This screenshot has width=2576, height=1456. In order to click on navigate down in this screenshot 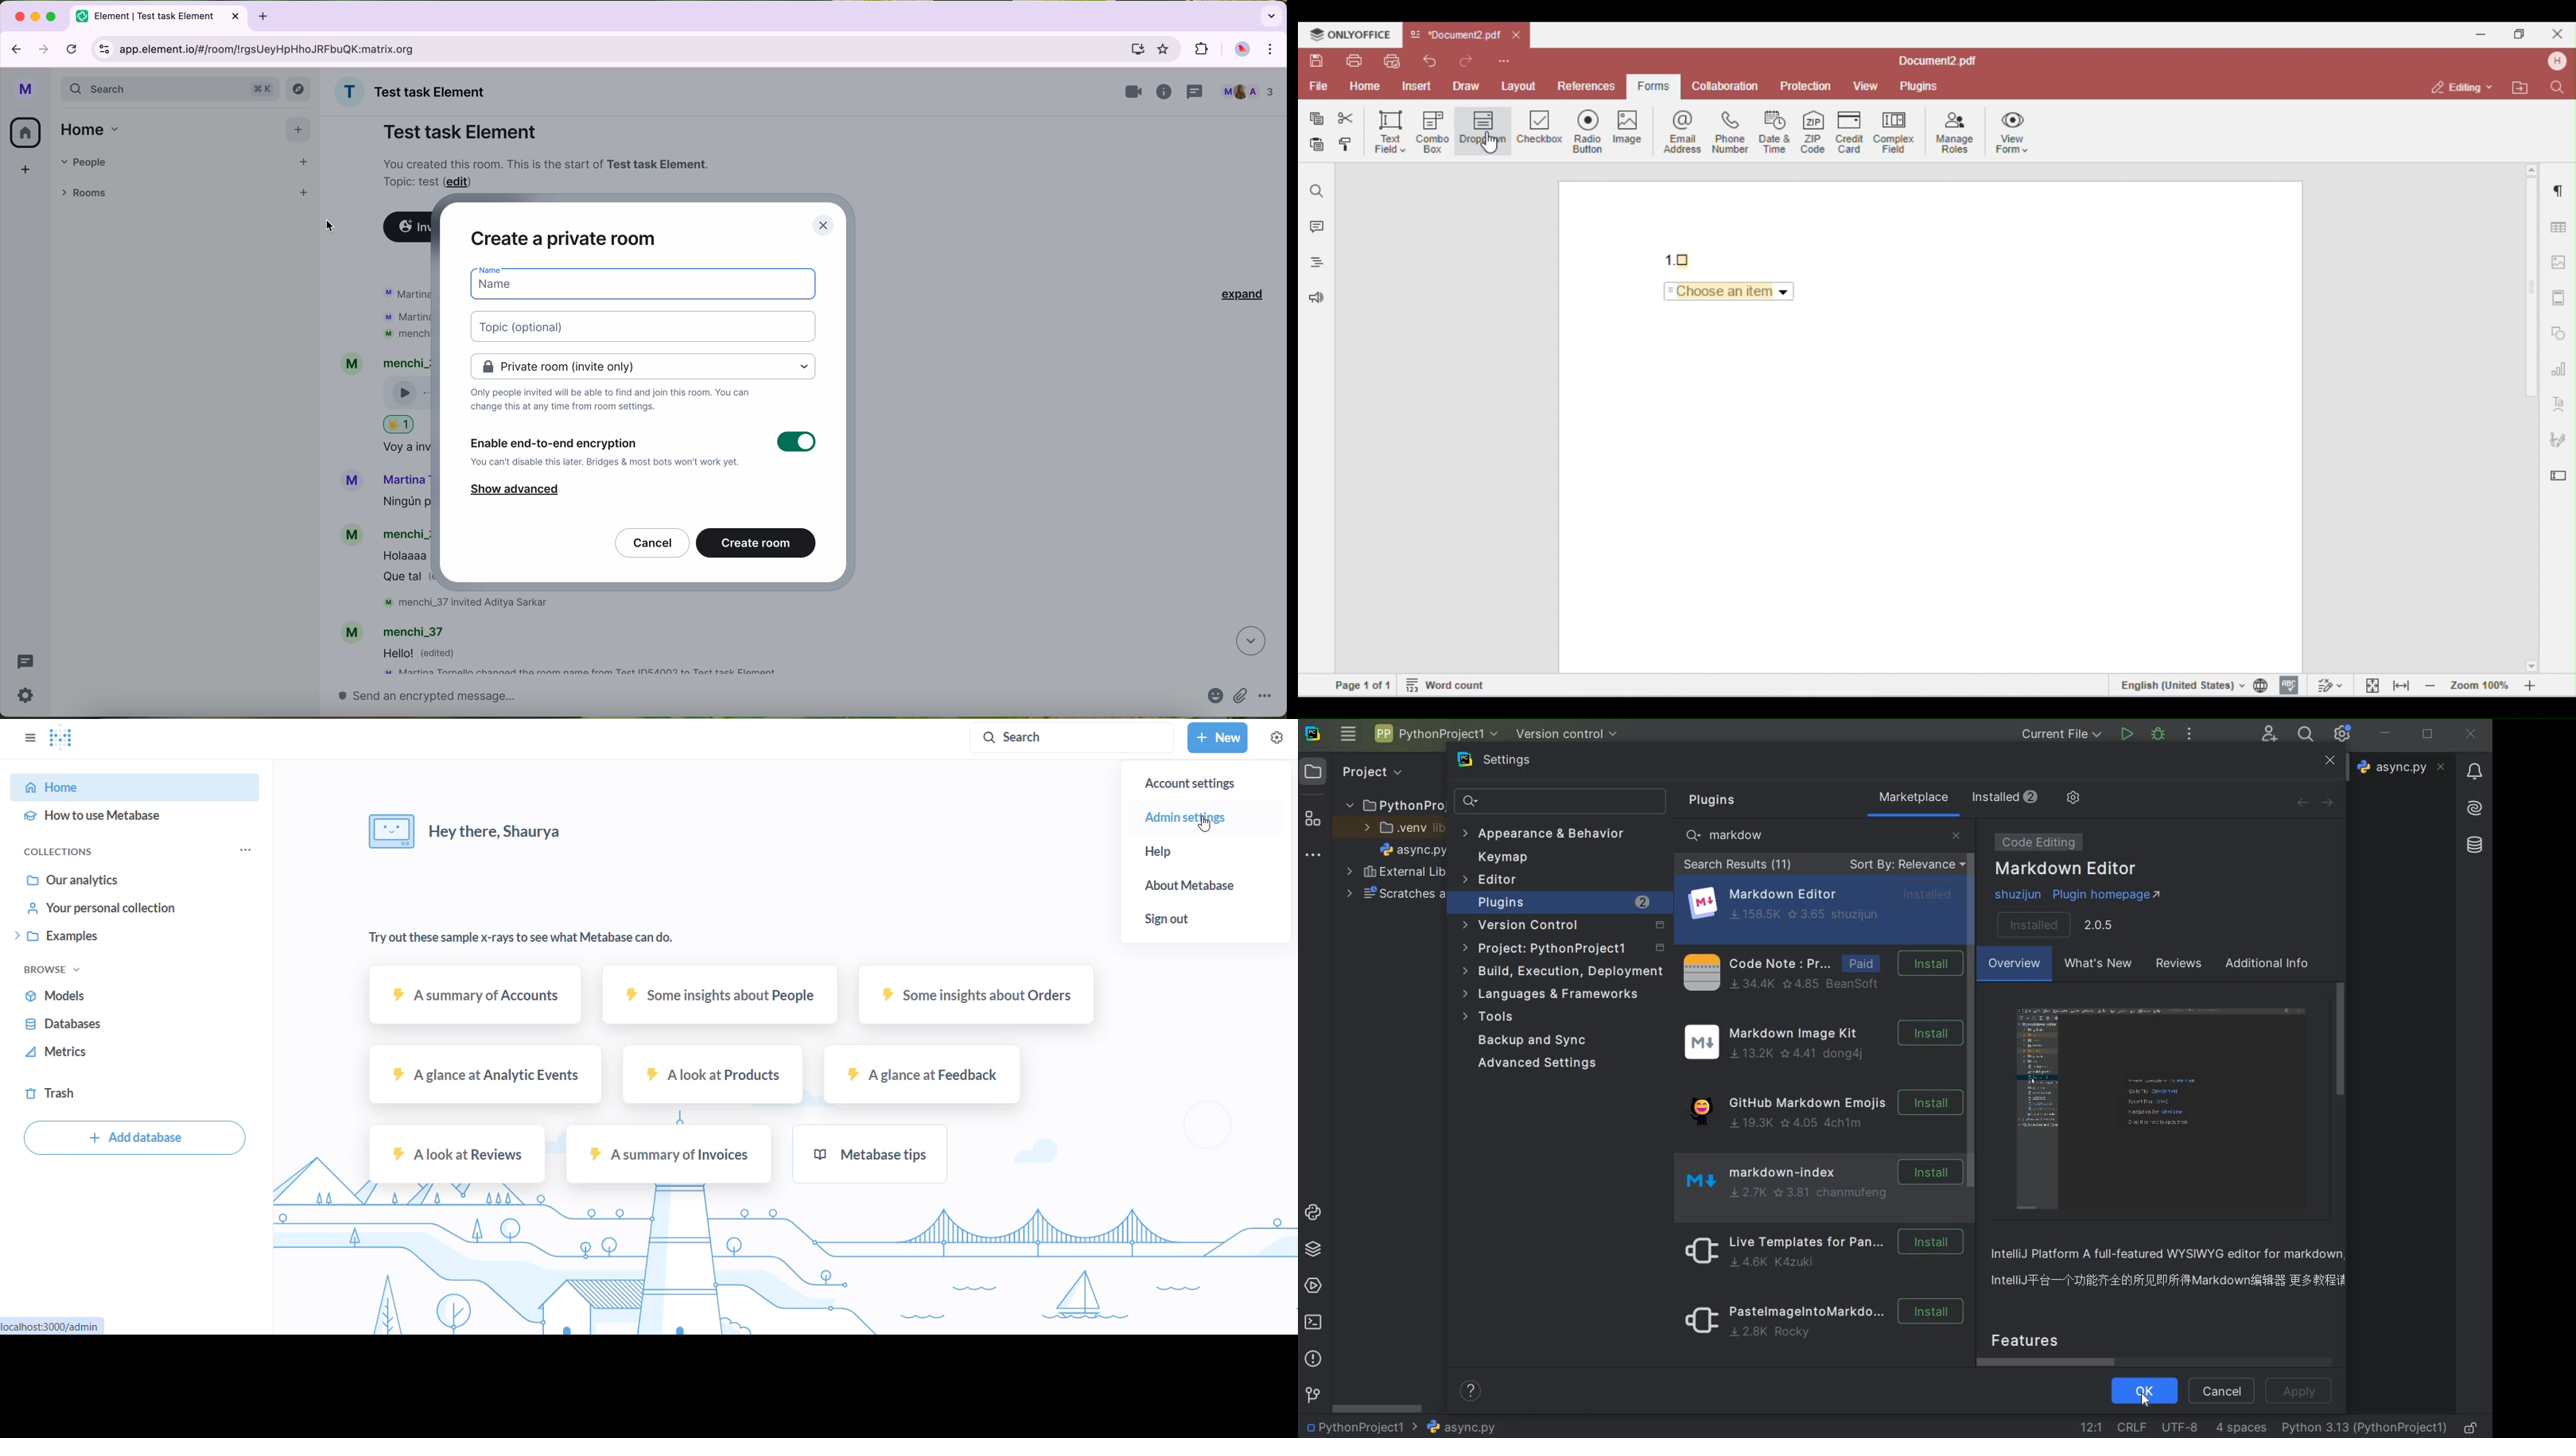, I will do `click(1249, 642)`.